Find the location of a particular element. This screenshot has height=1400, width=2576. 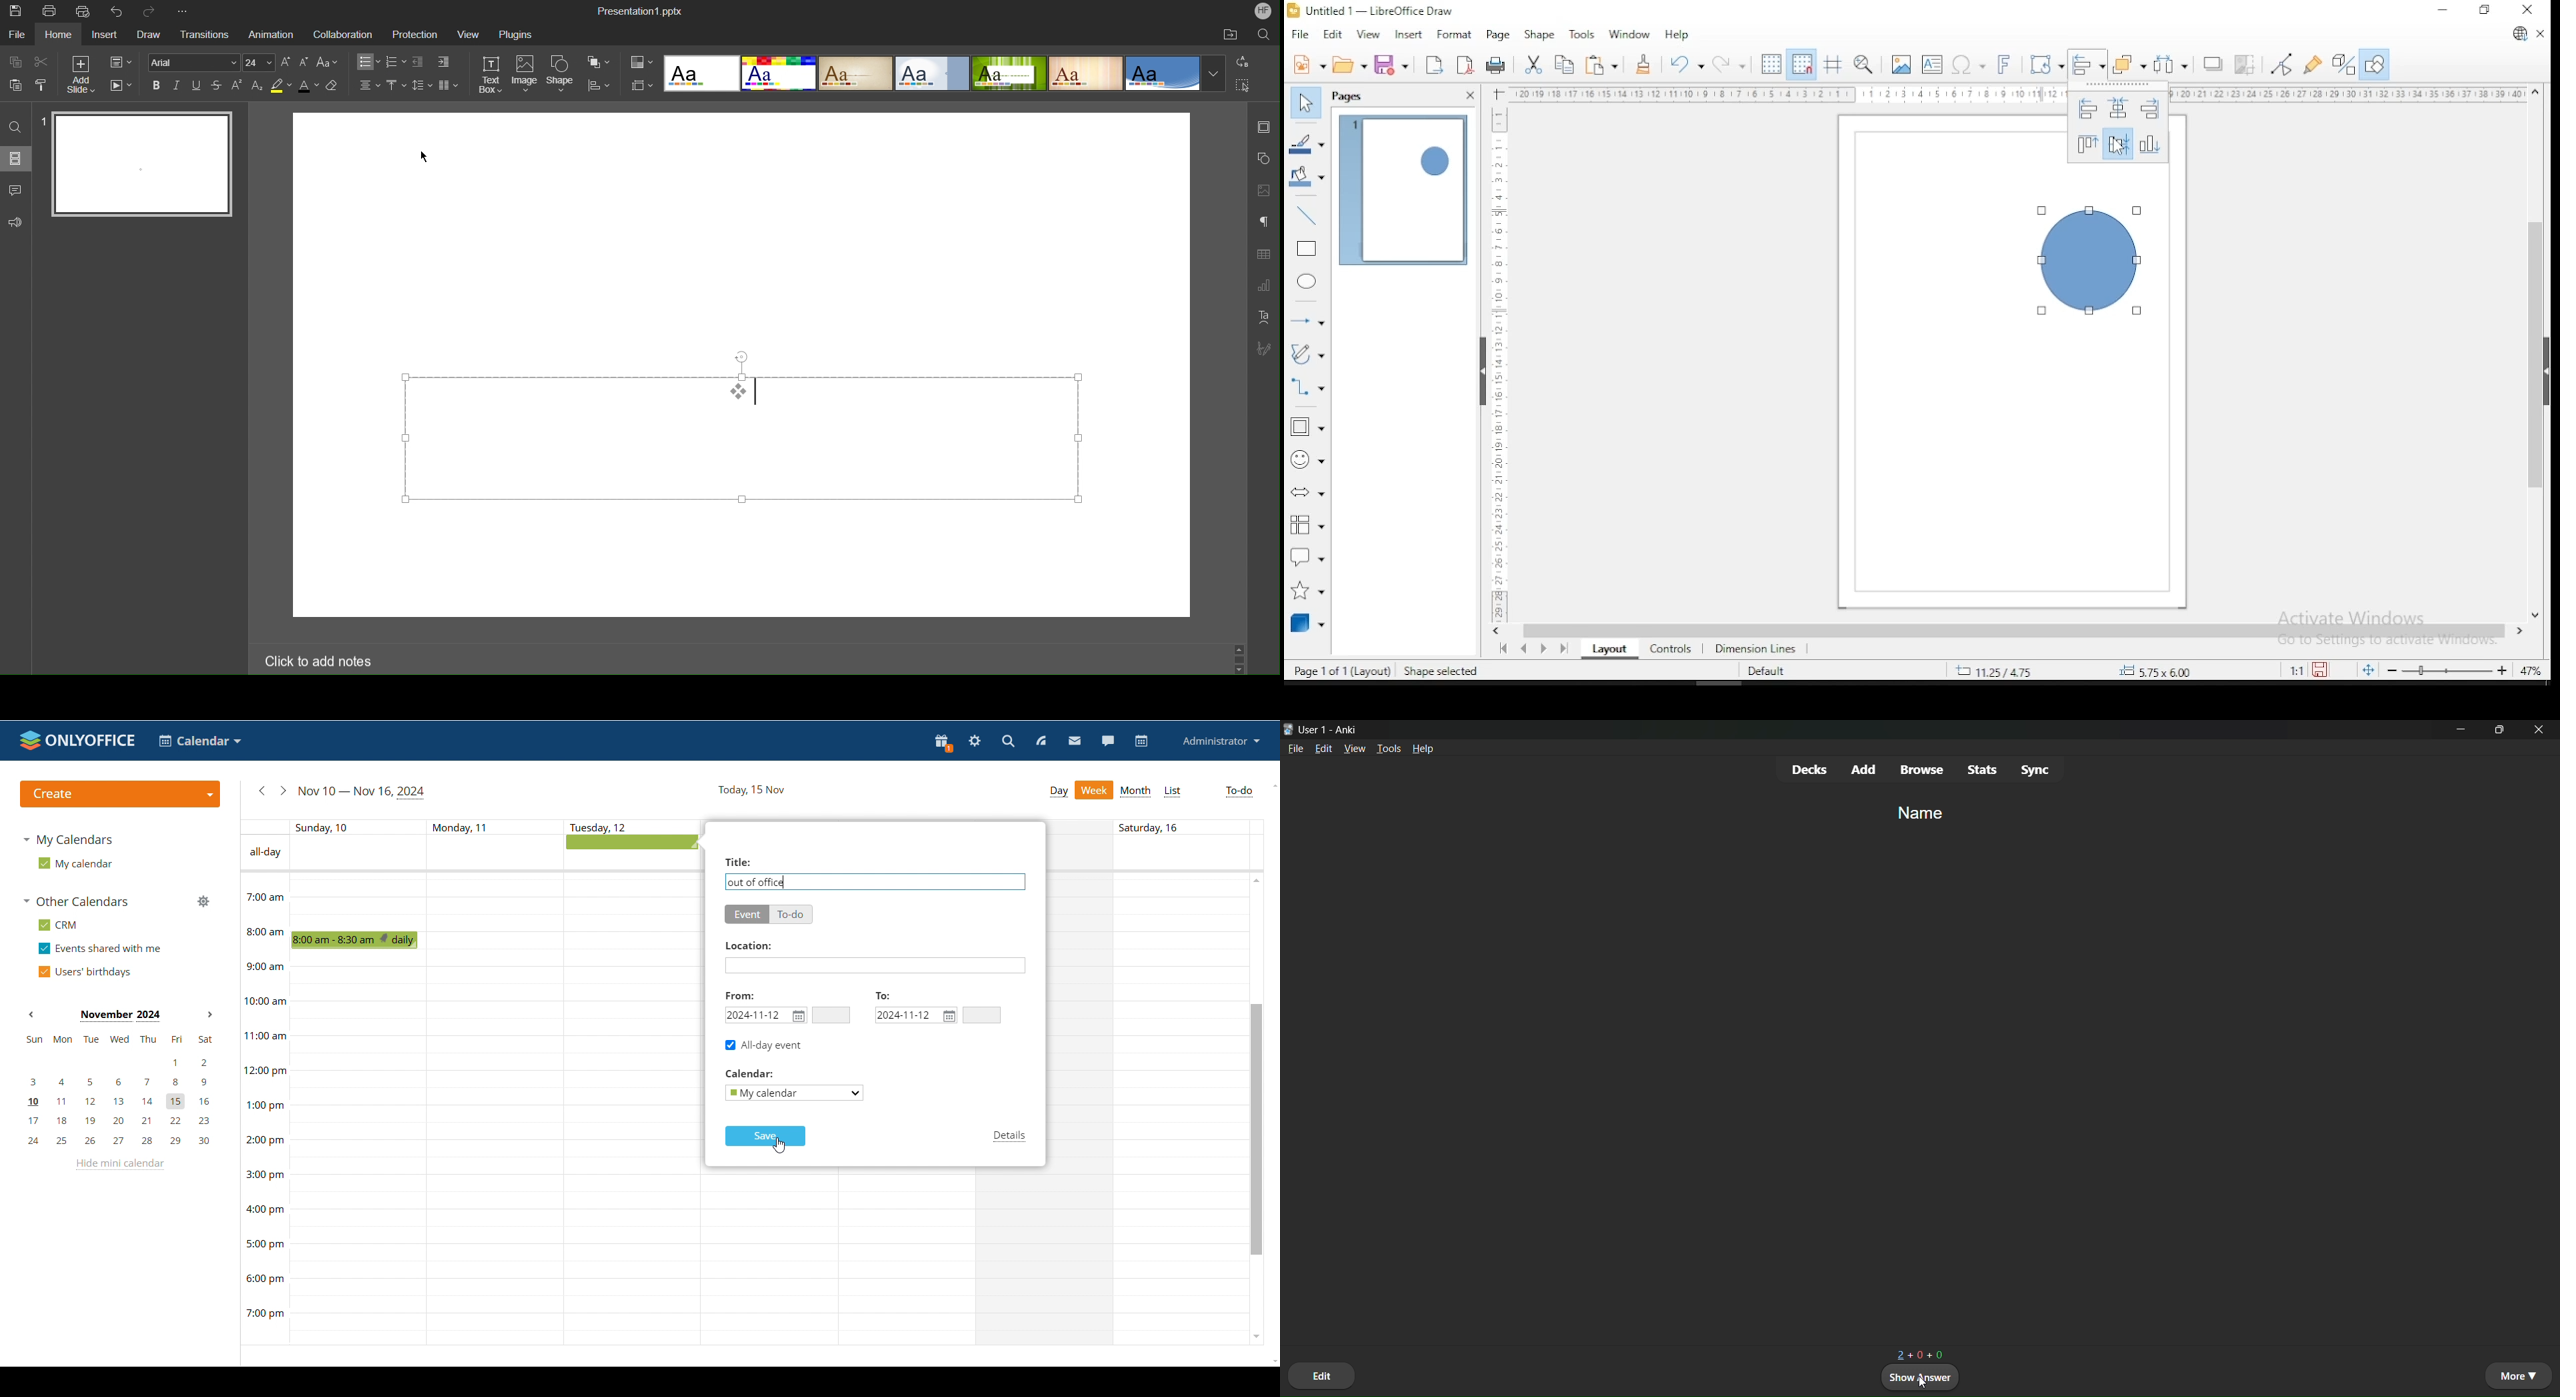

Copy Style is located at coordinates (41, 85).